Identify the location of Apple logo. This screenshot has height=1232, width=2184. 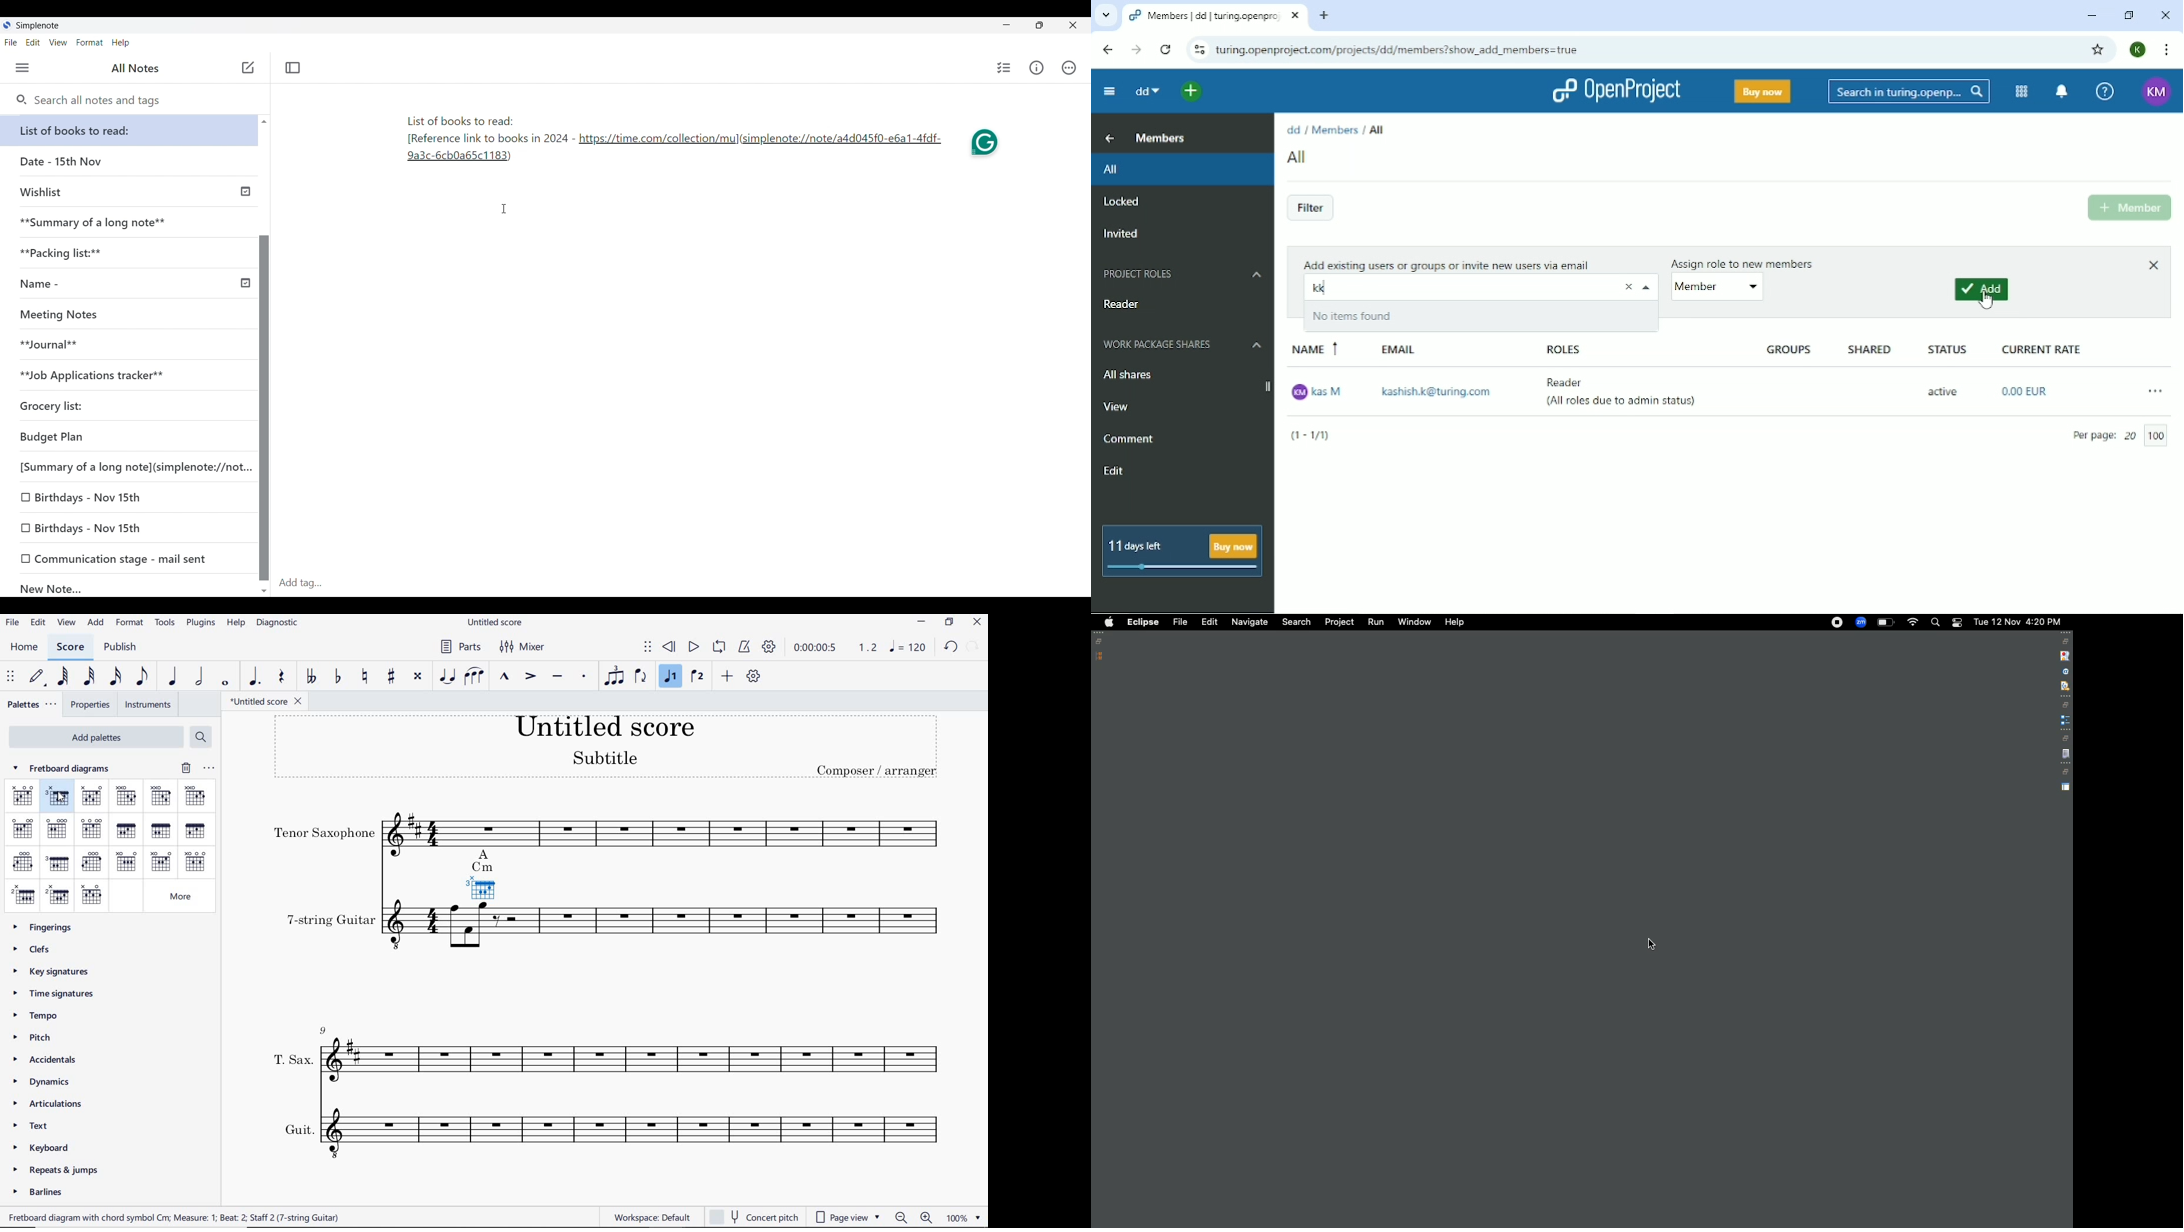
(1108, 622).